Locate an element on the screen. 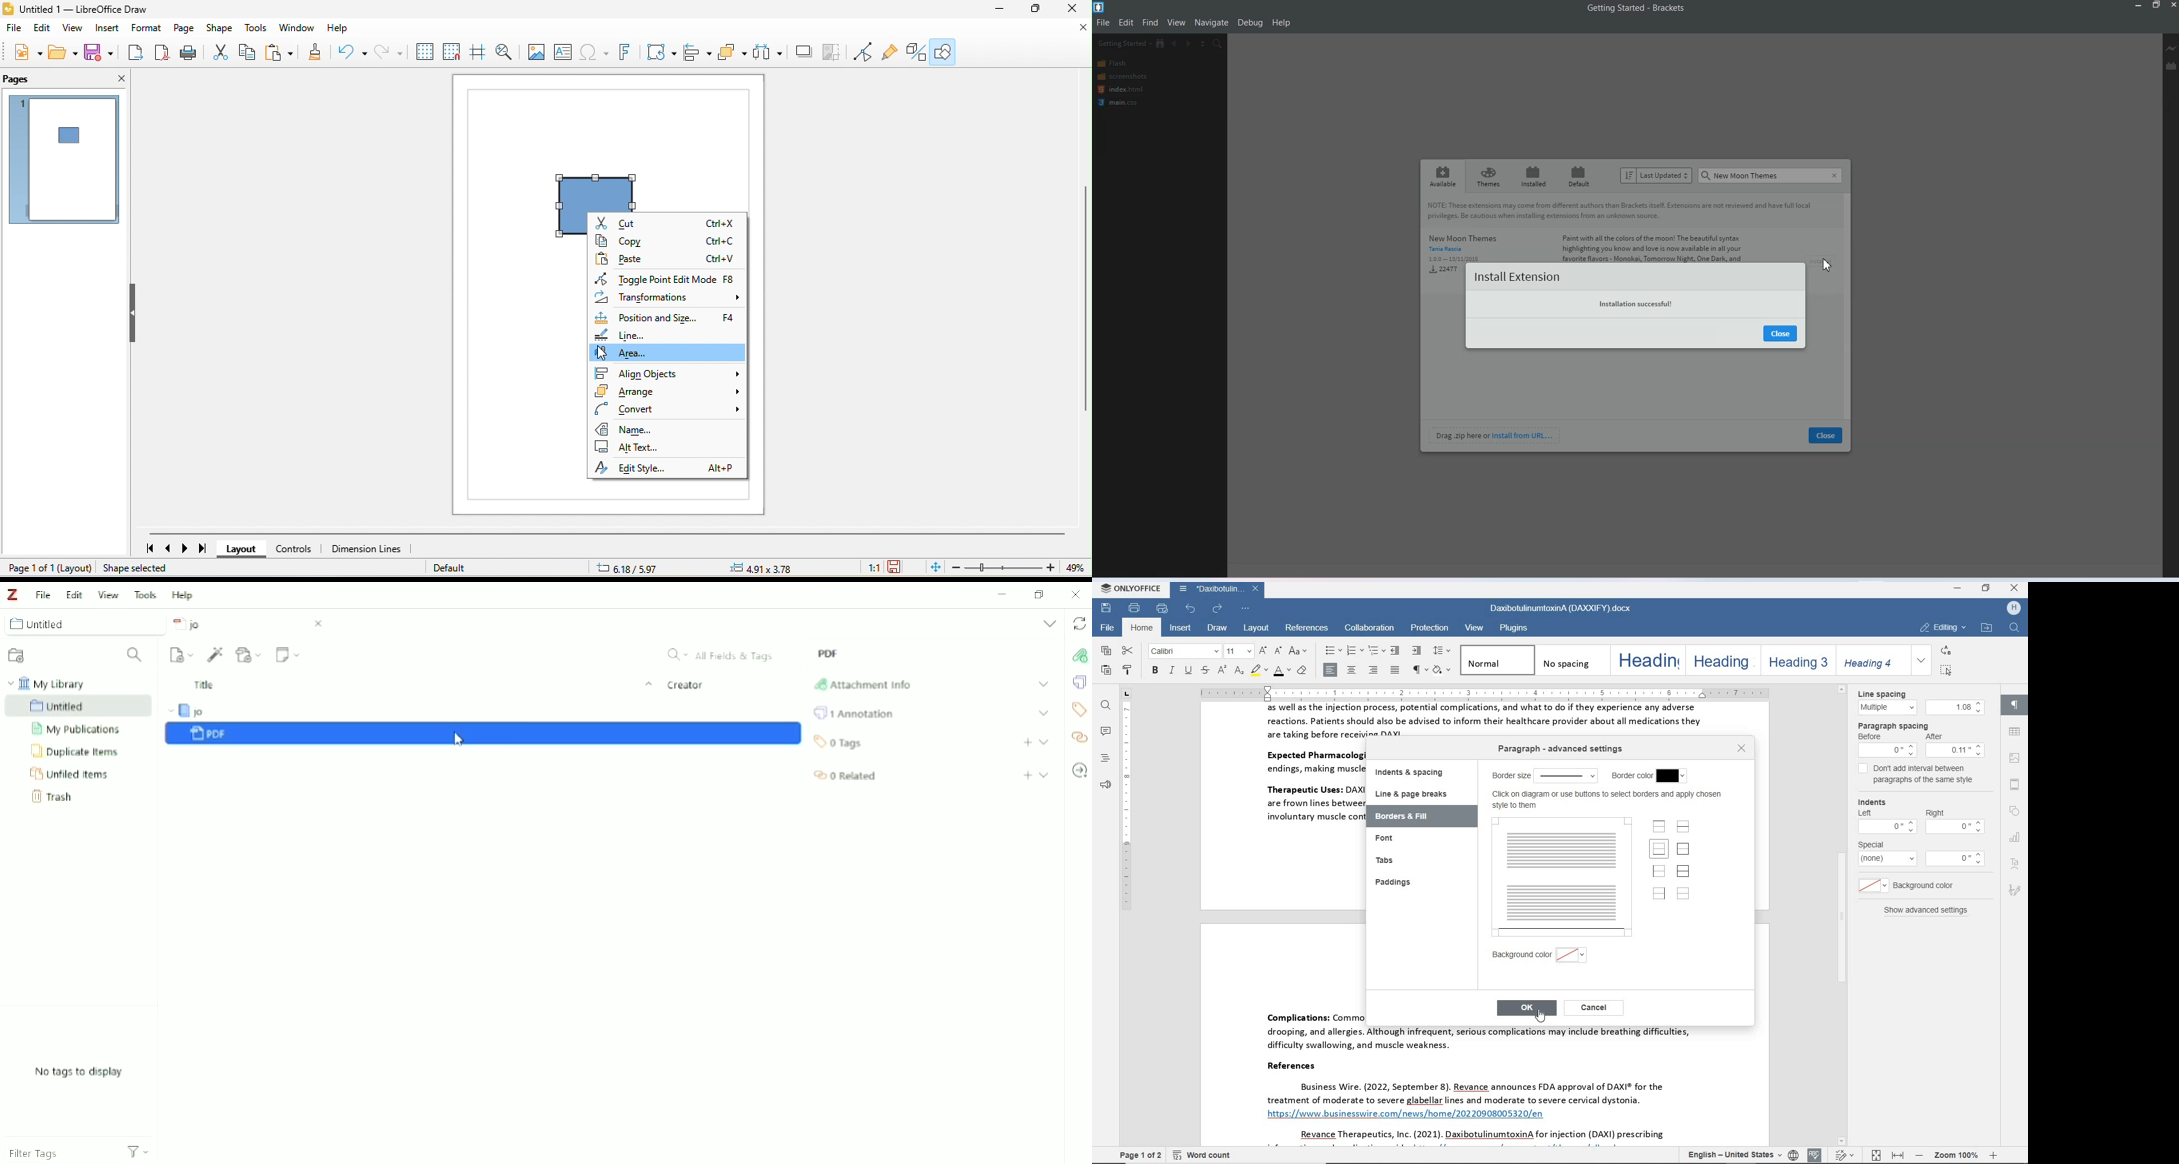 The height and width of the screenshot is (1176, 2184). editing is located at coordinates (1943, 628).